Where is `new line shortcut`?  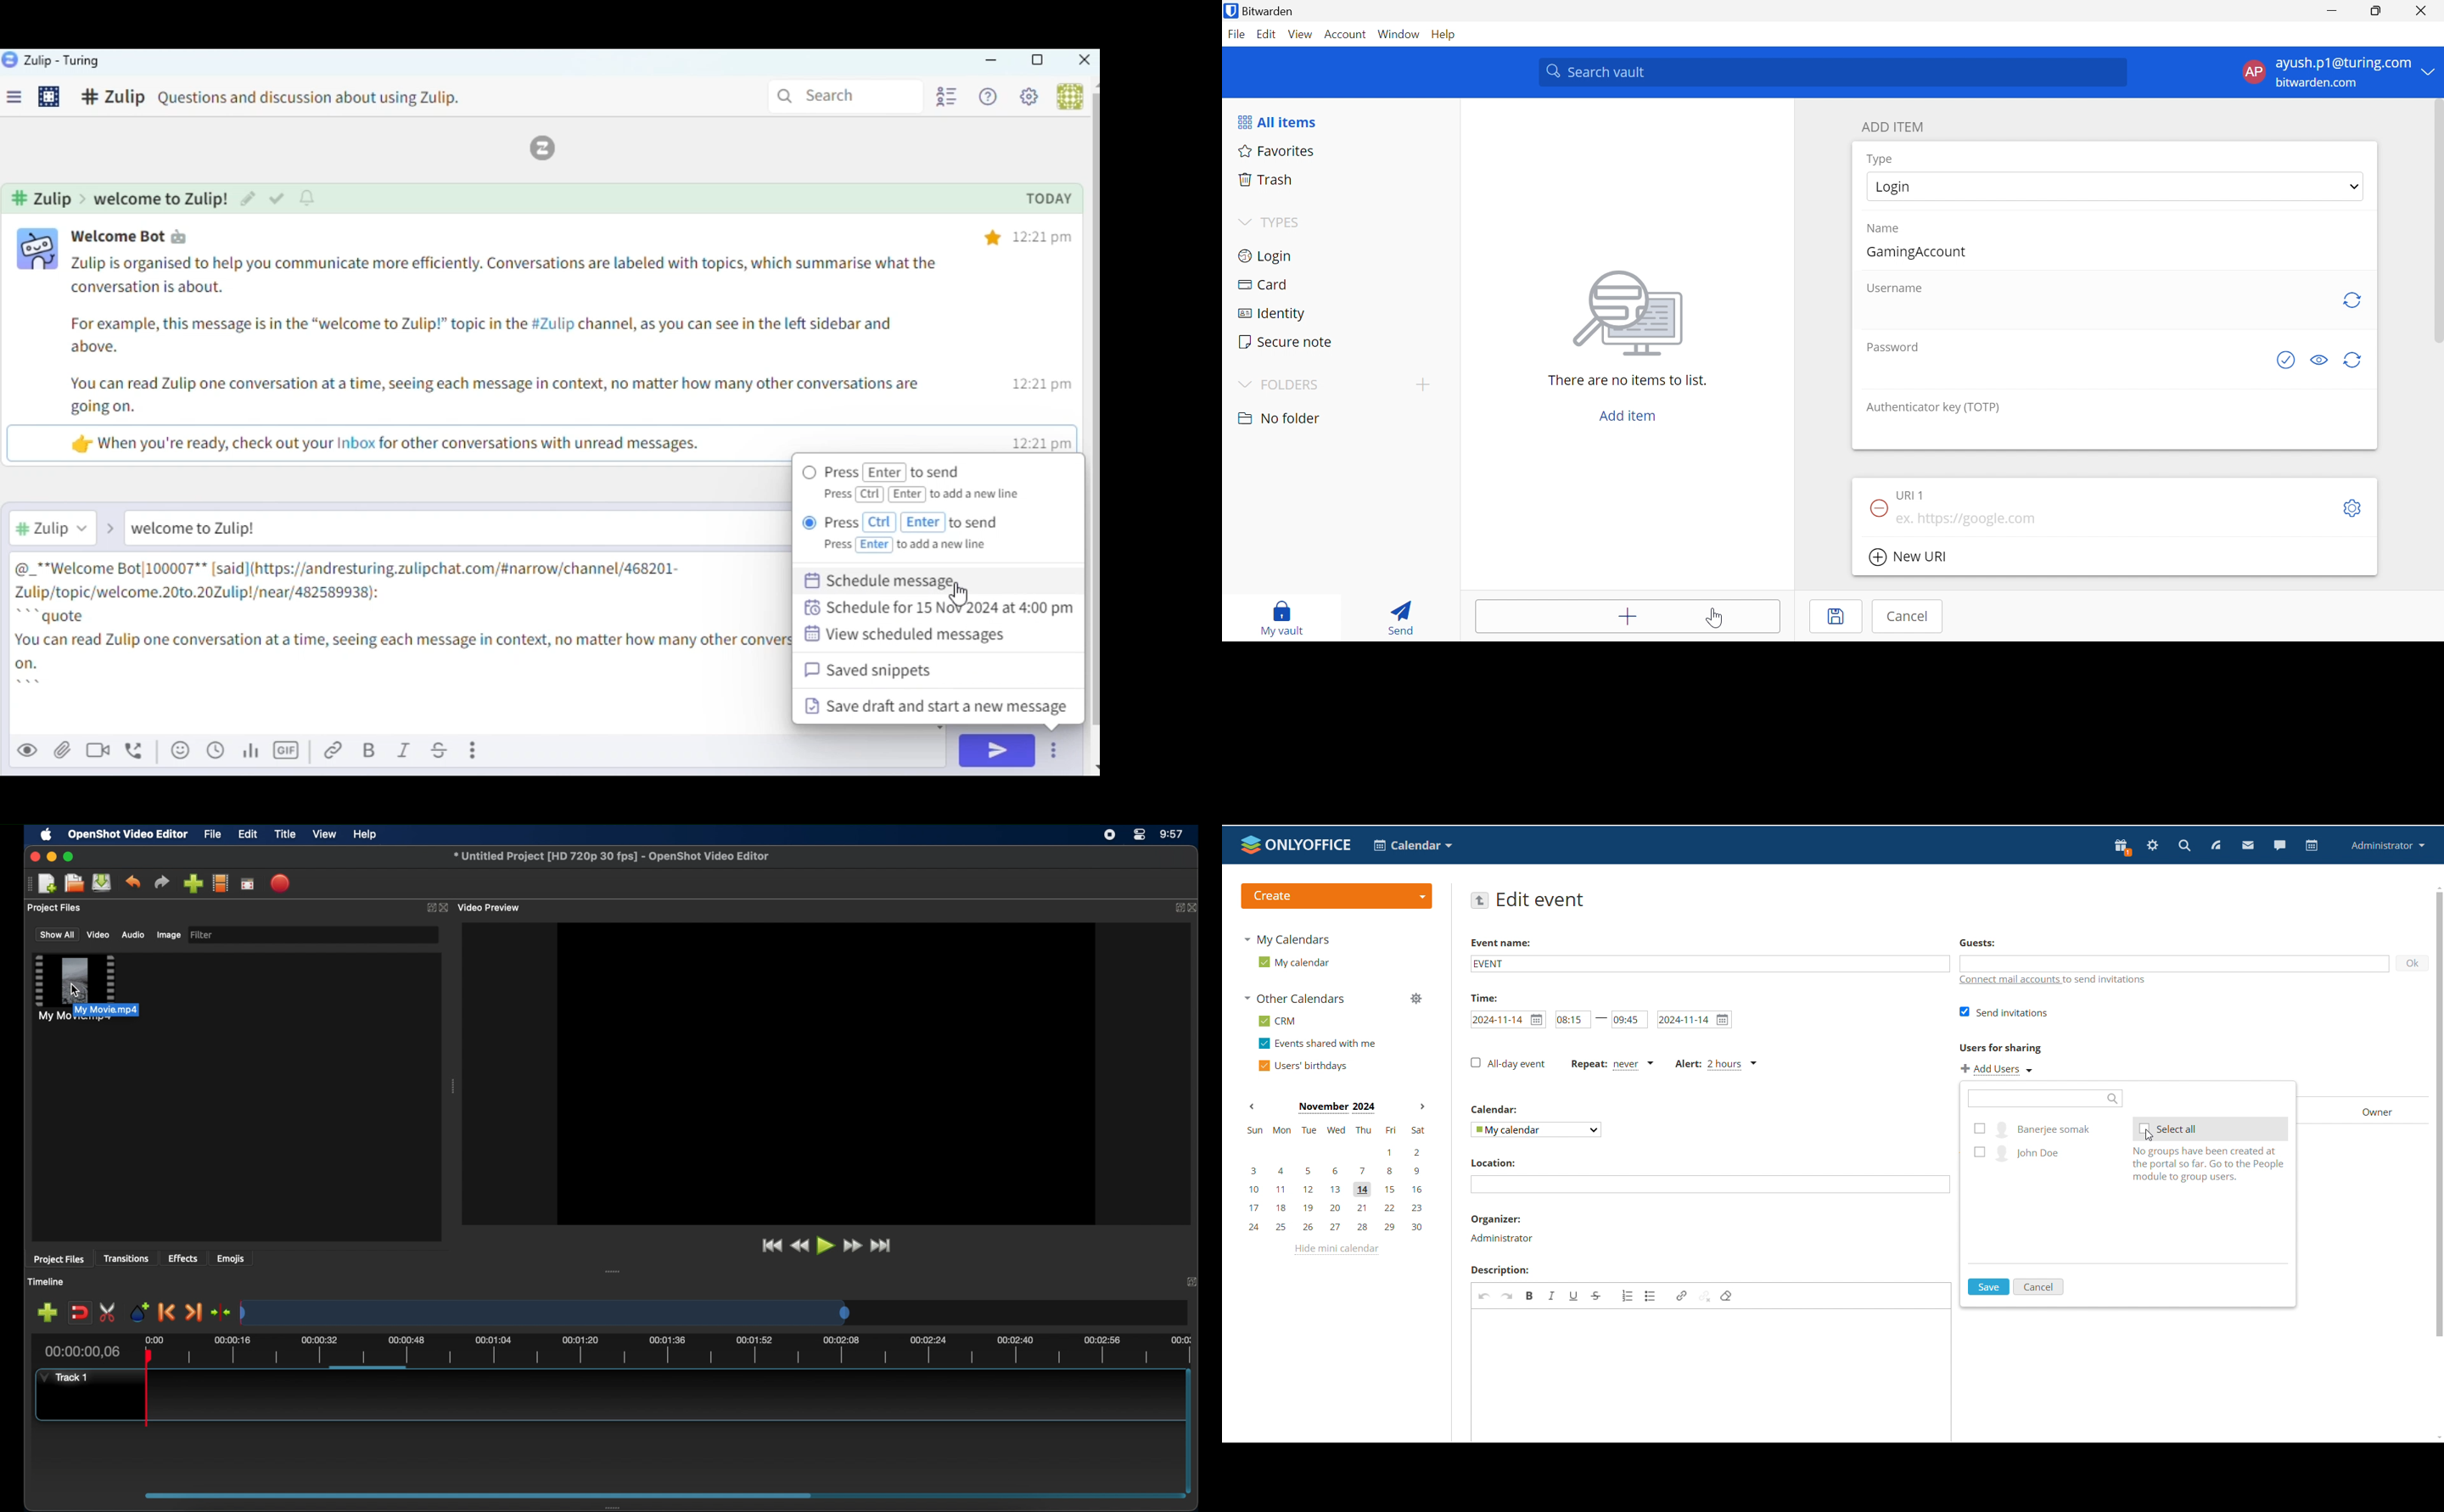
new line shortcut is located at coordinates (929, 496).